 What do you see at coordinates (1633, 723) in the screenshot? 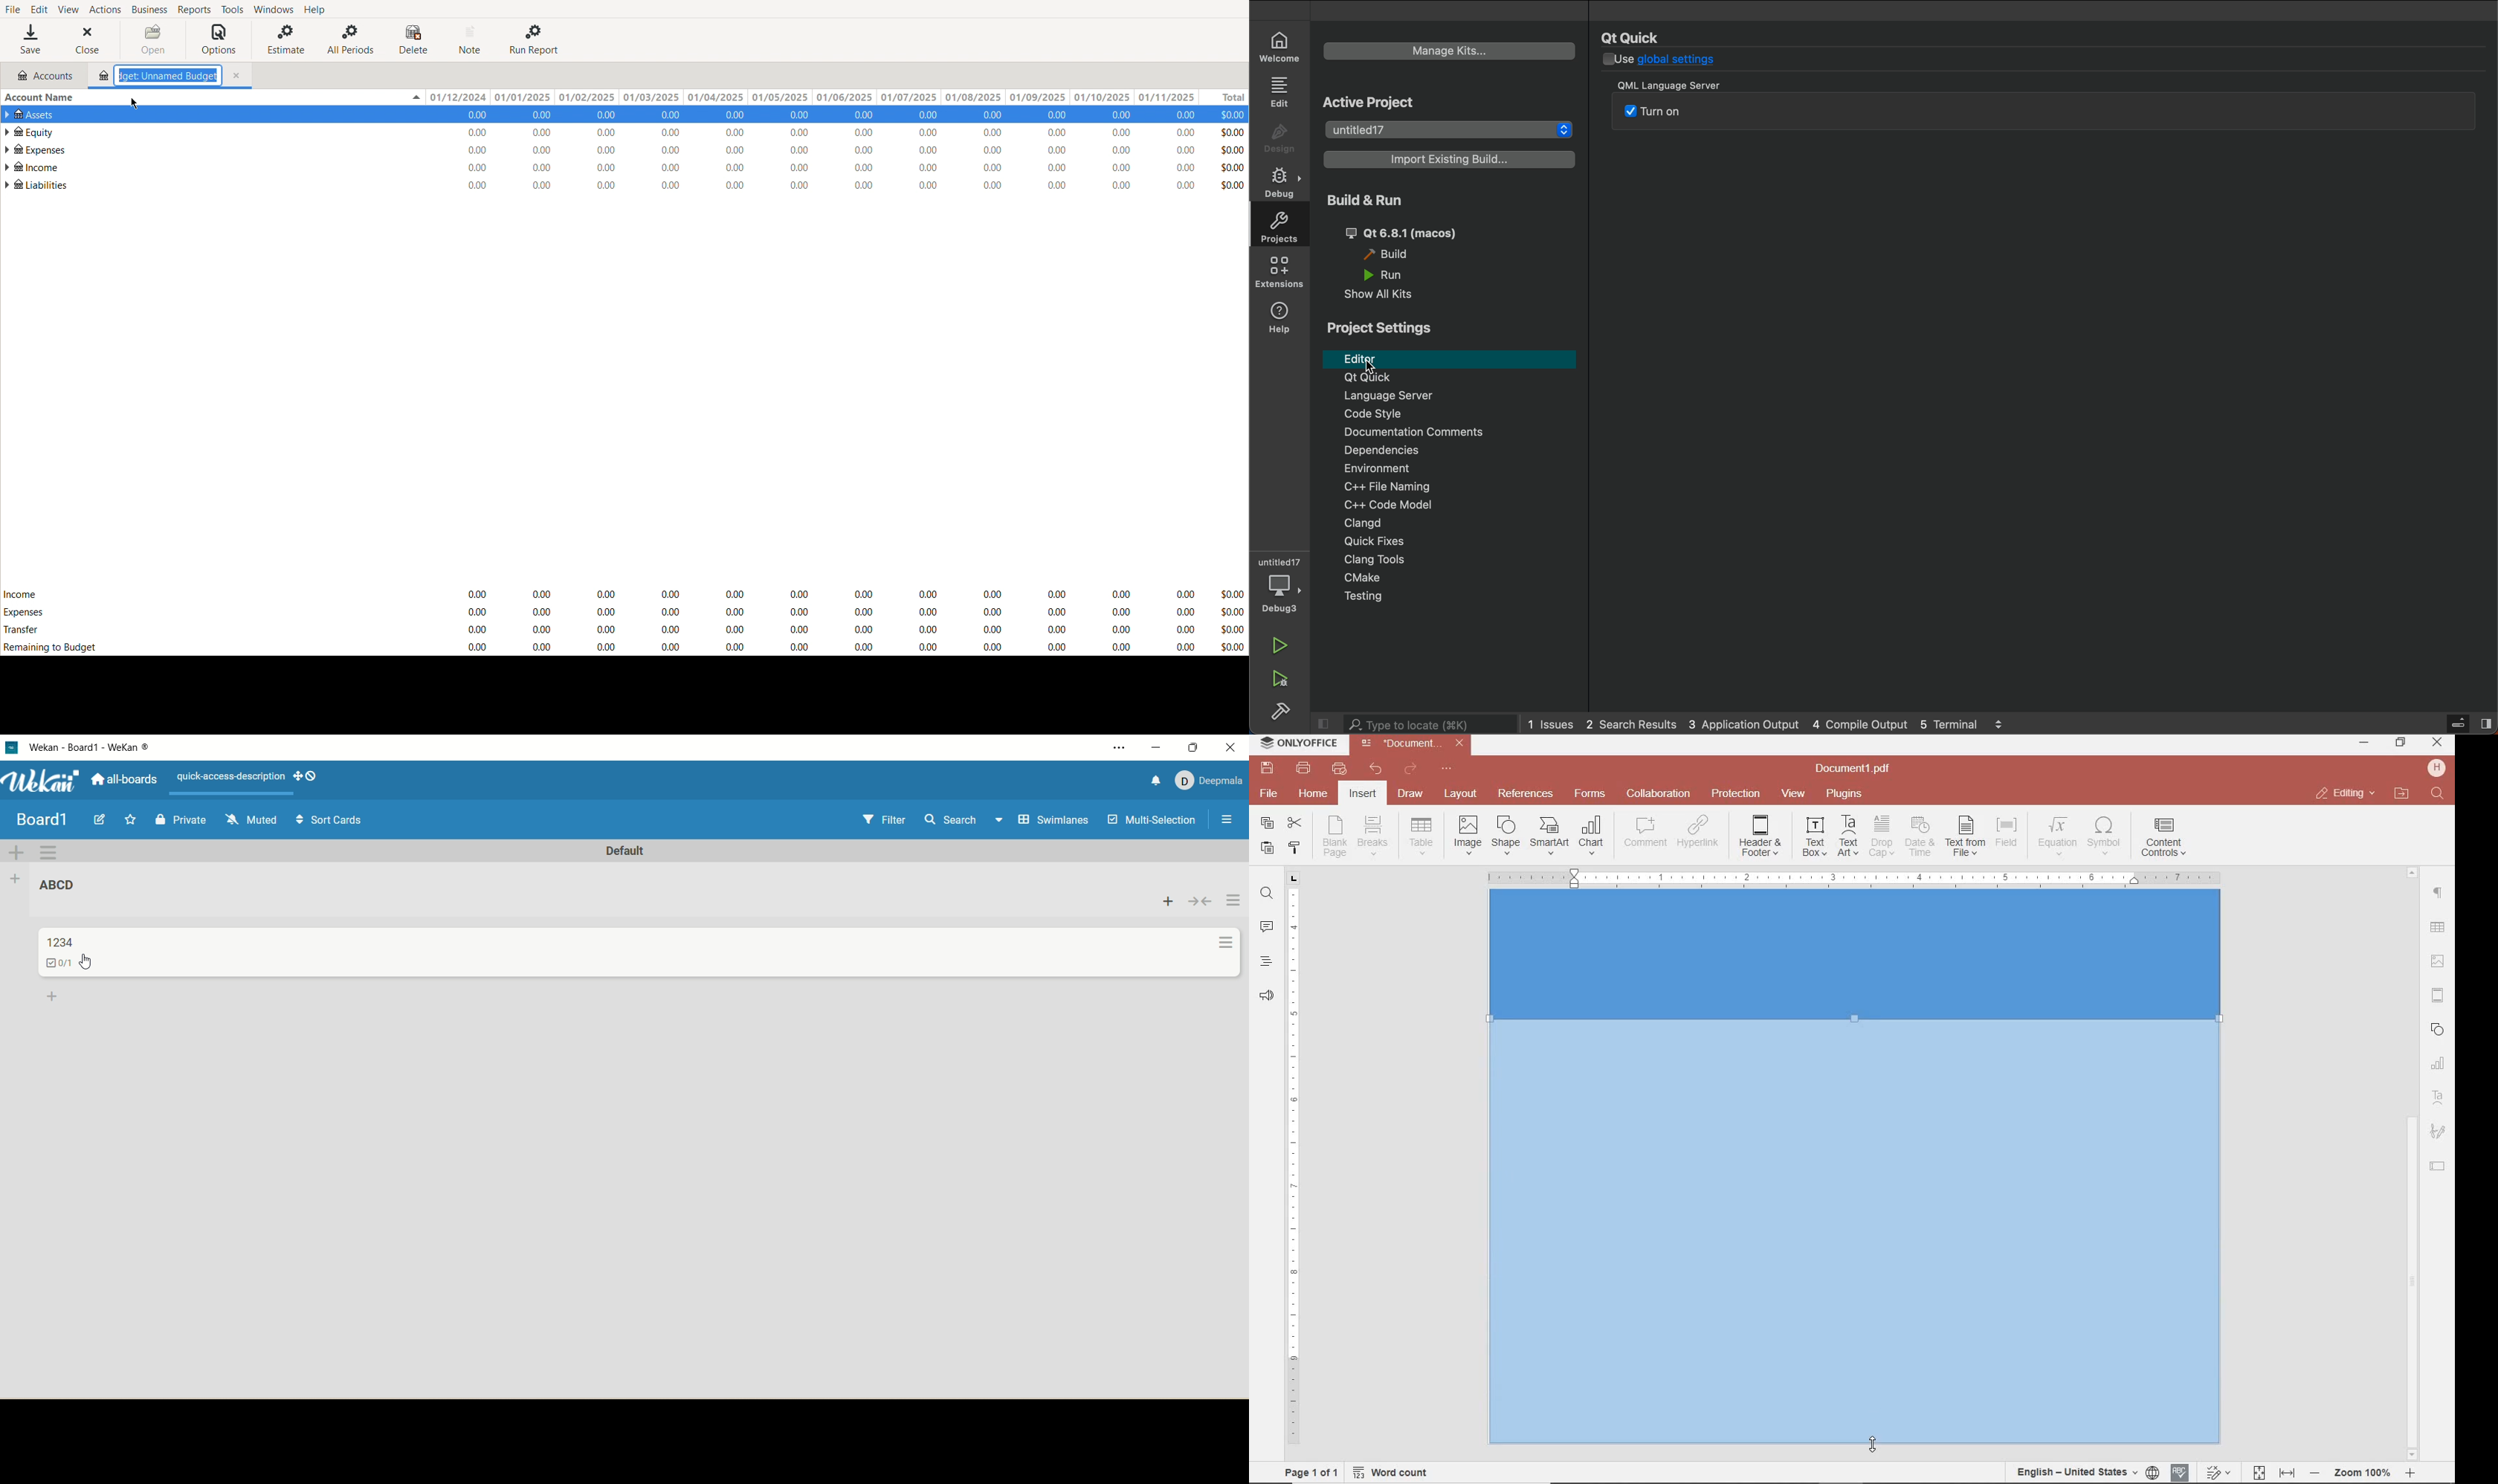
I see `search result` at bounding box center [1633, 723].